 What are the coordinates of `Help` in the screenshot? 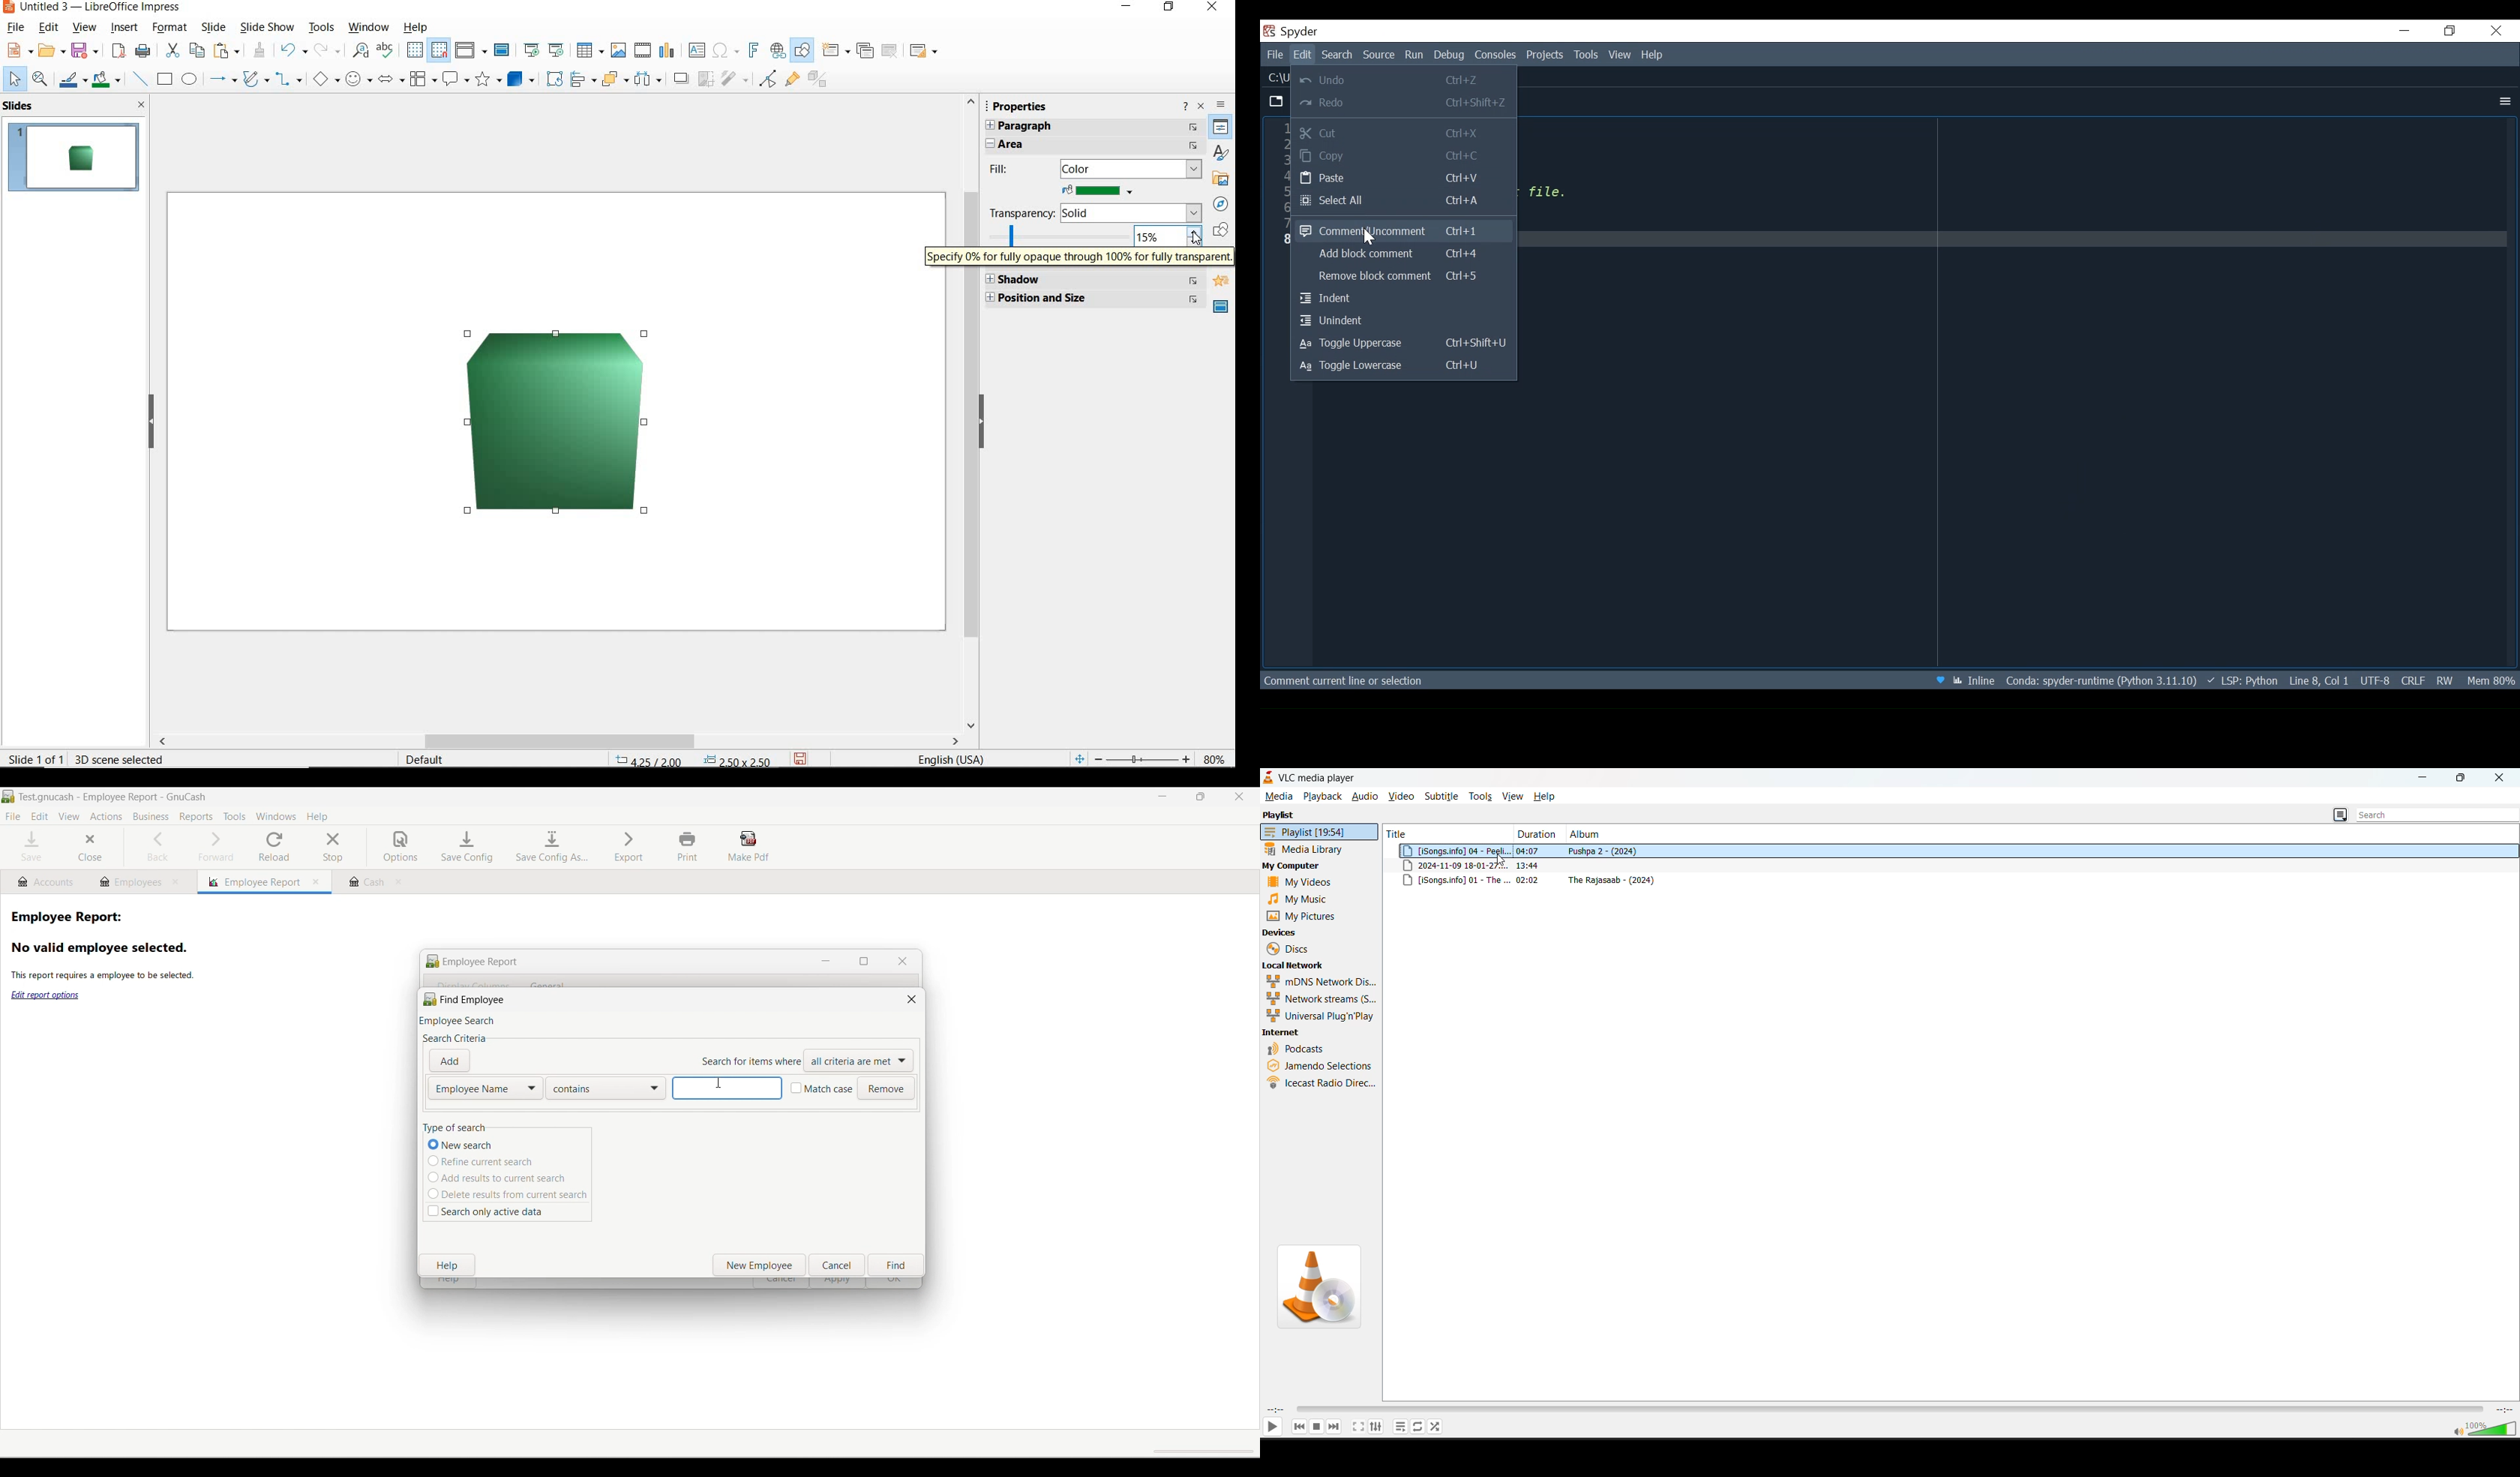 It's located at (1656, 56).